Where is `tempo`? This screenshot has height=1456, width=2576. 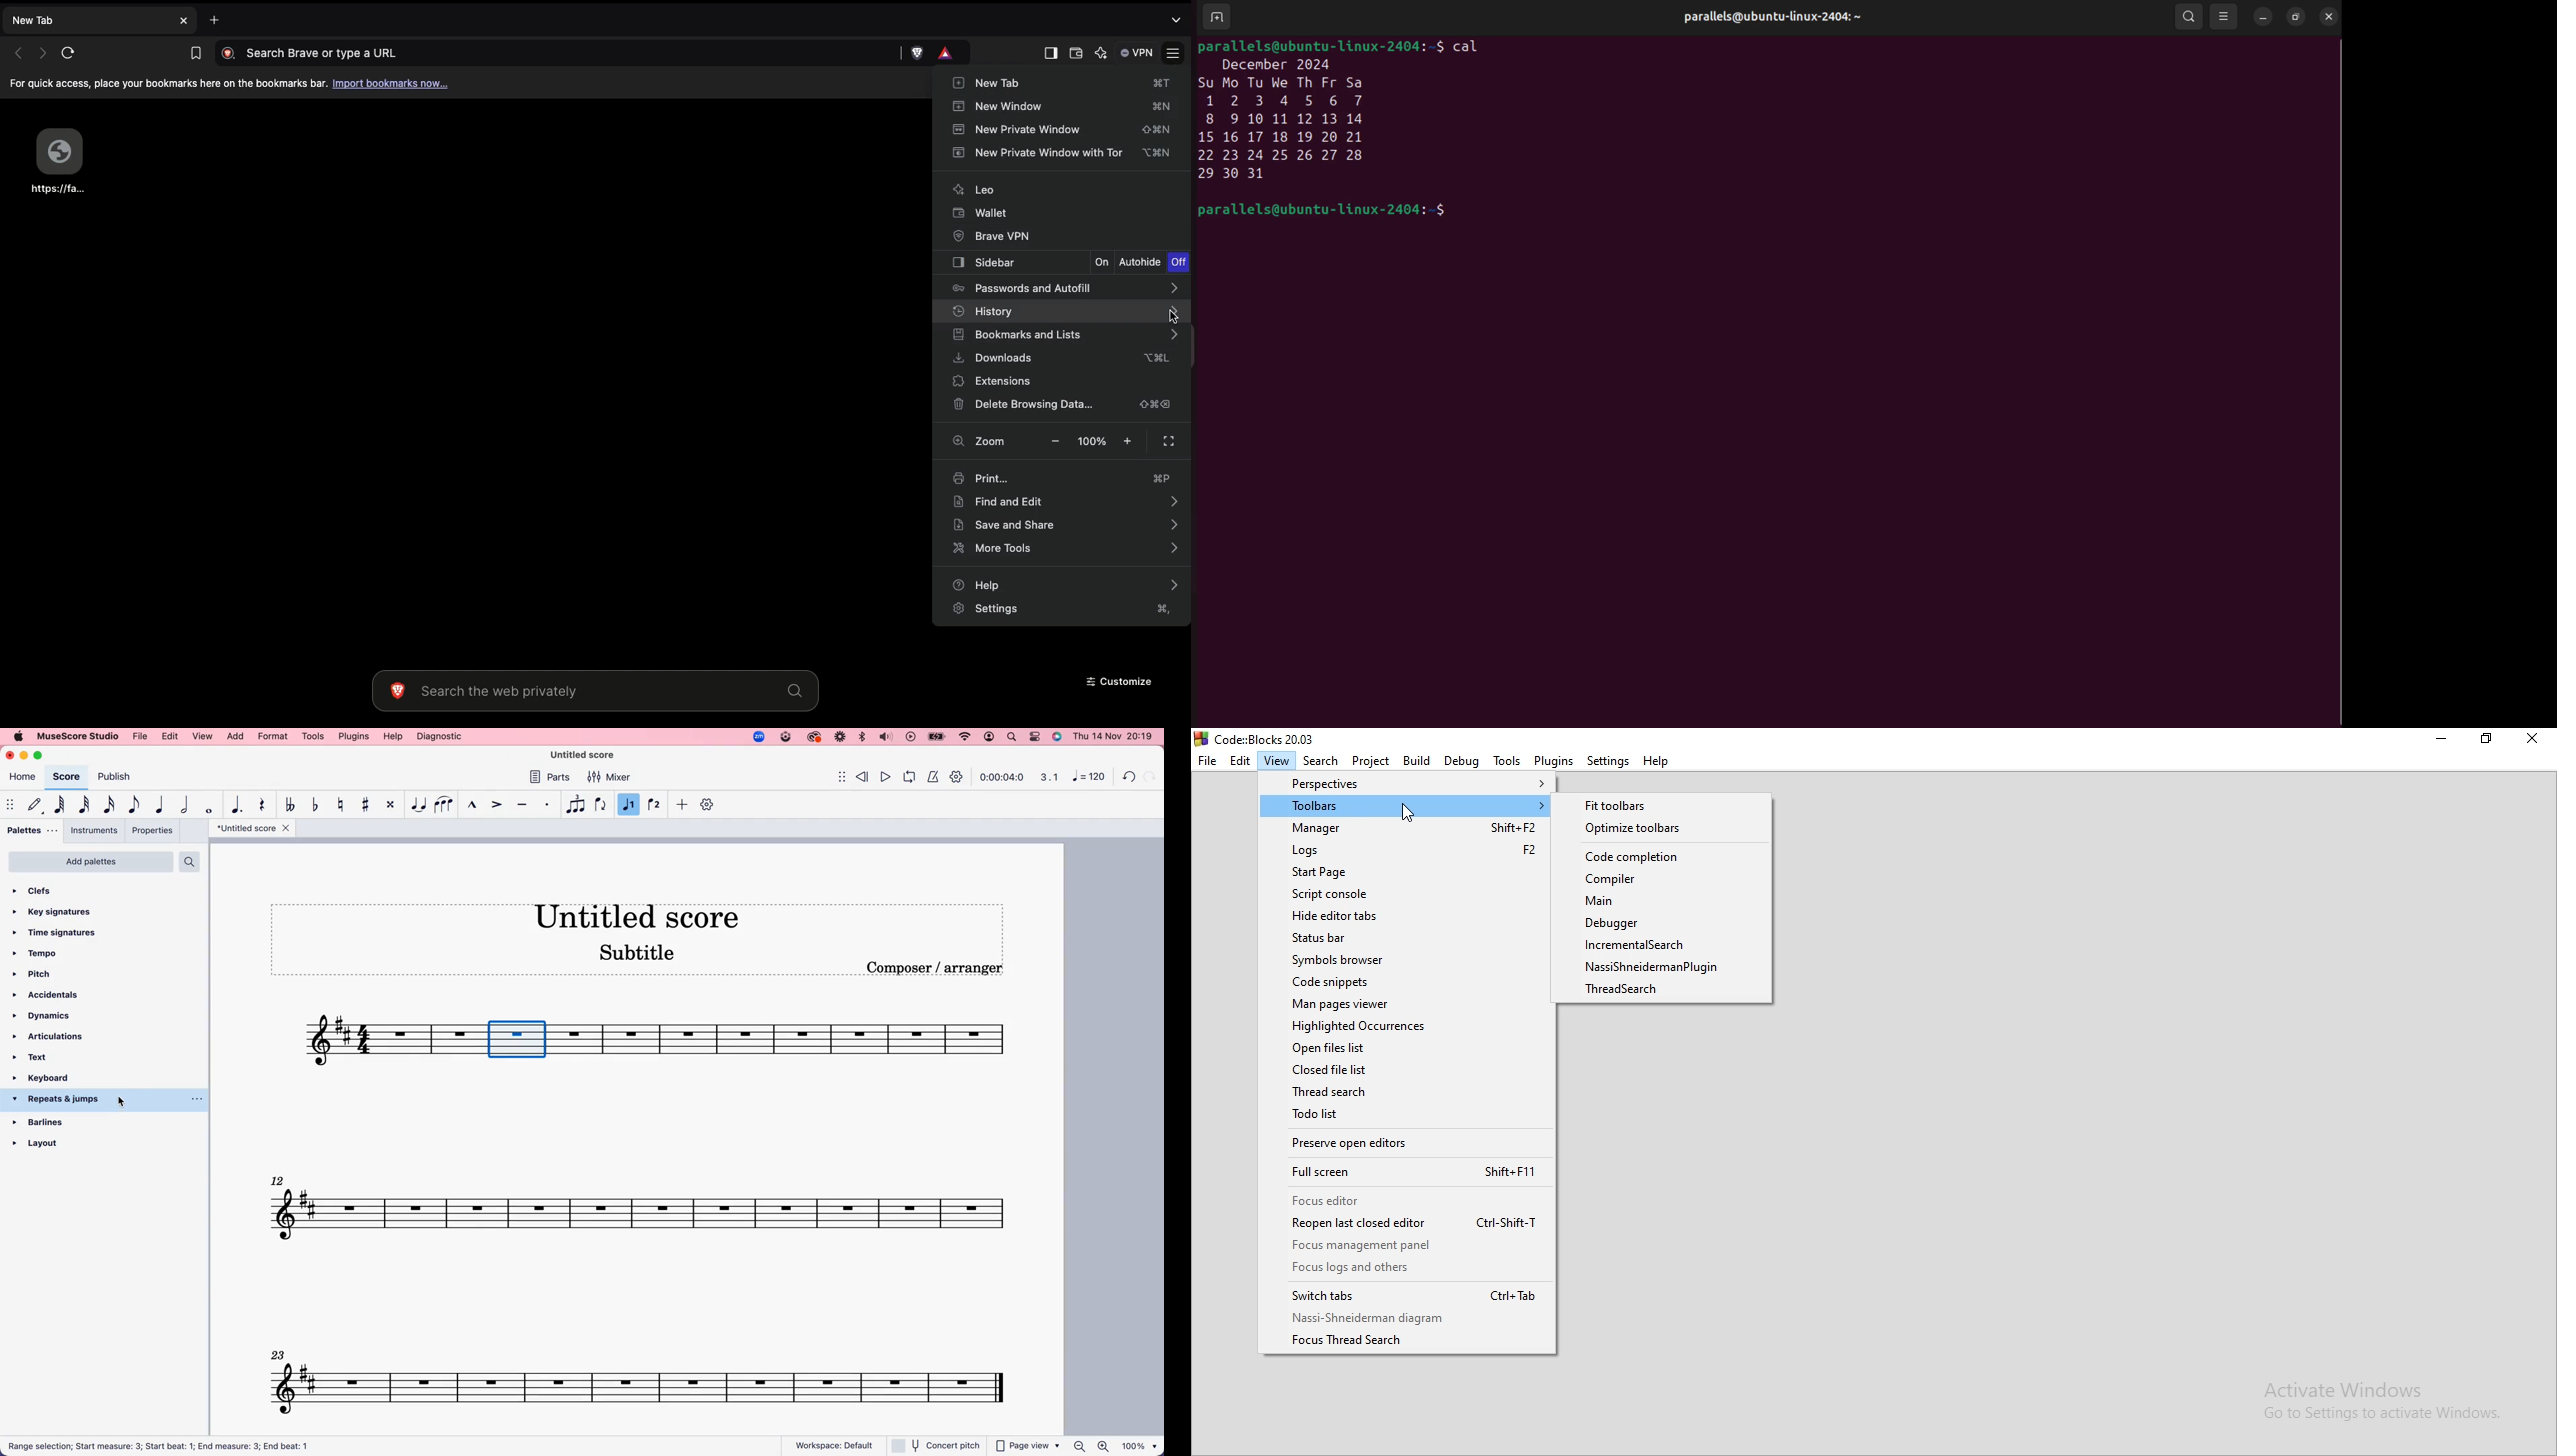 tempo is located at coordinates (43, 954).